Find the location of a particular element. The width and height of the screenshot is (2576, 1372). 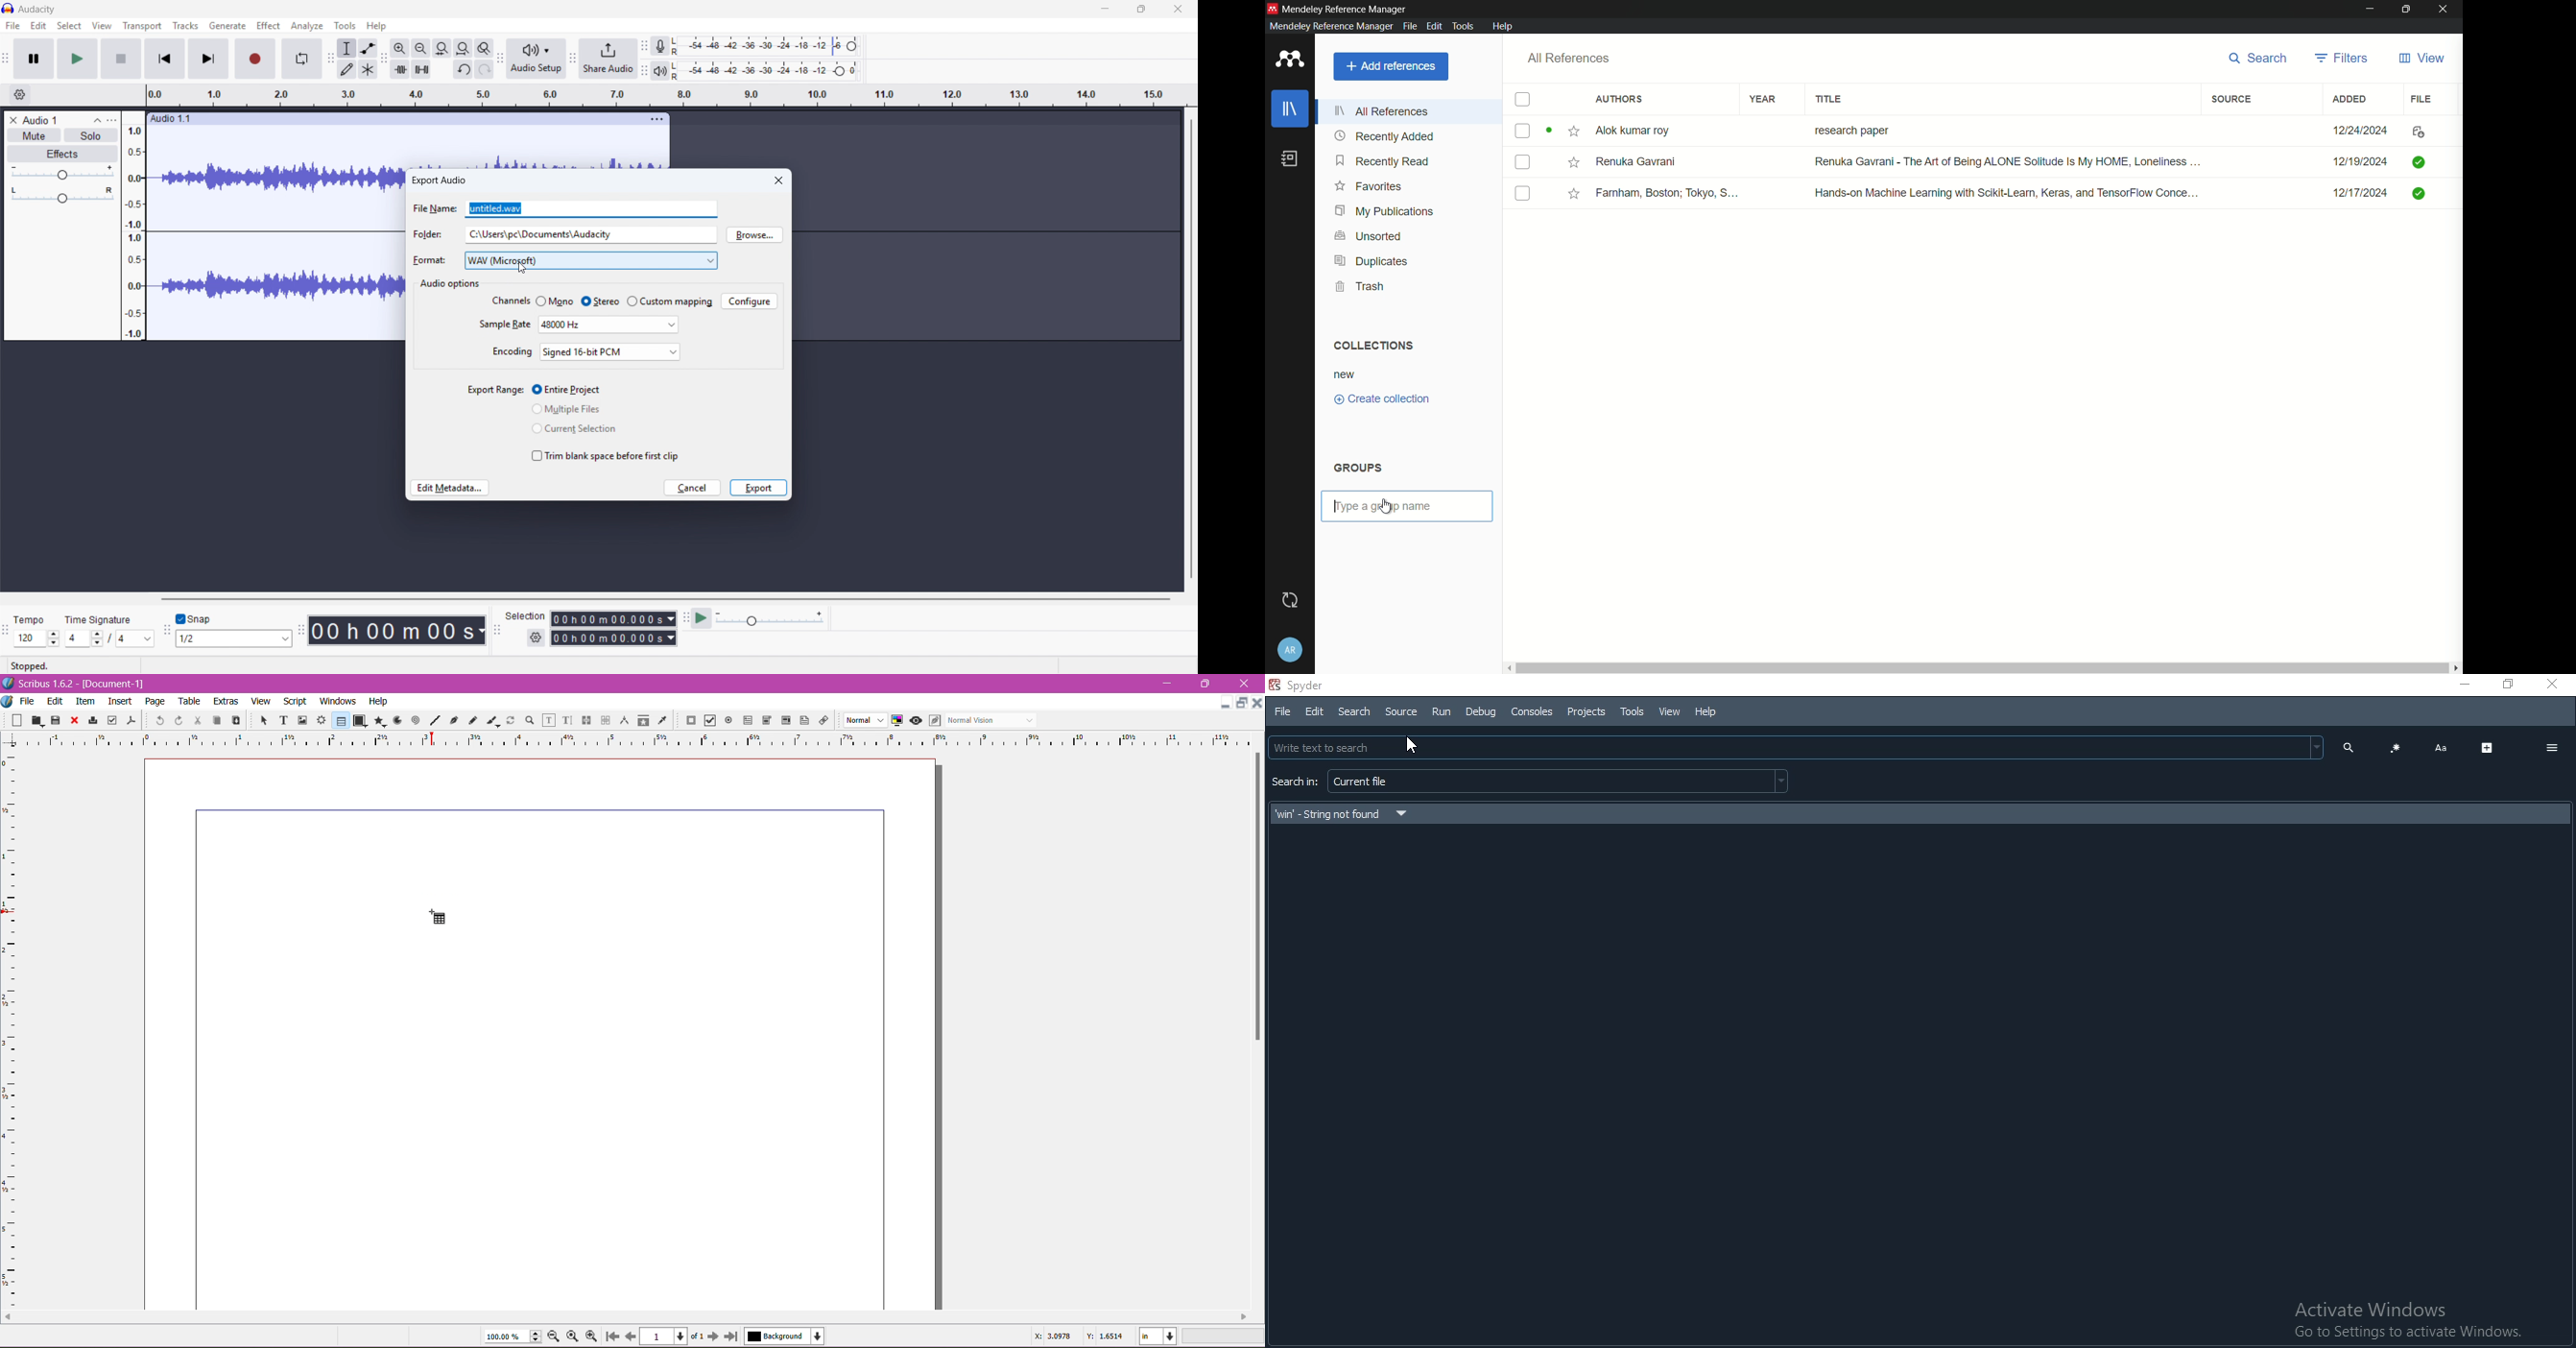

 is located at coordinates (295, 700).